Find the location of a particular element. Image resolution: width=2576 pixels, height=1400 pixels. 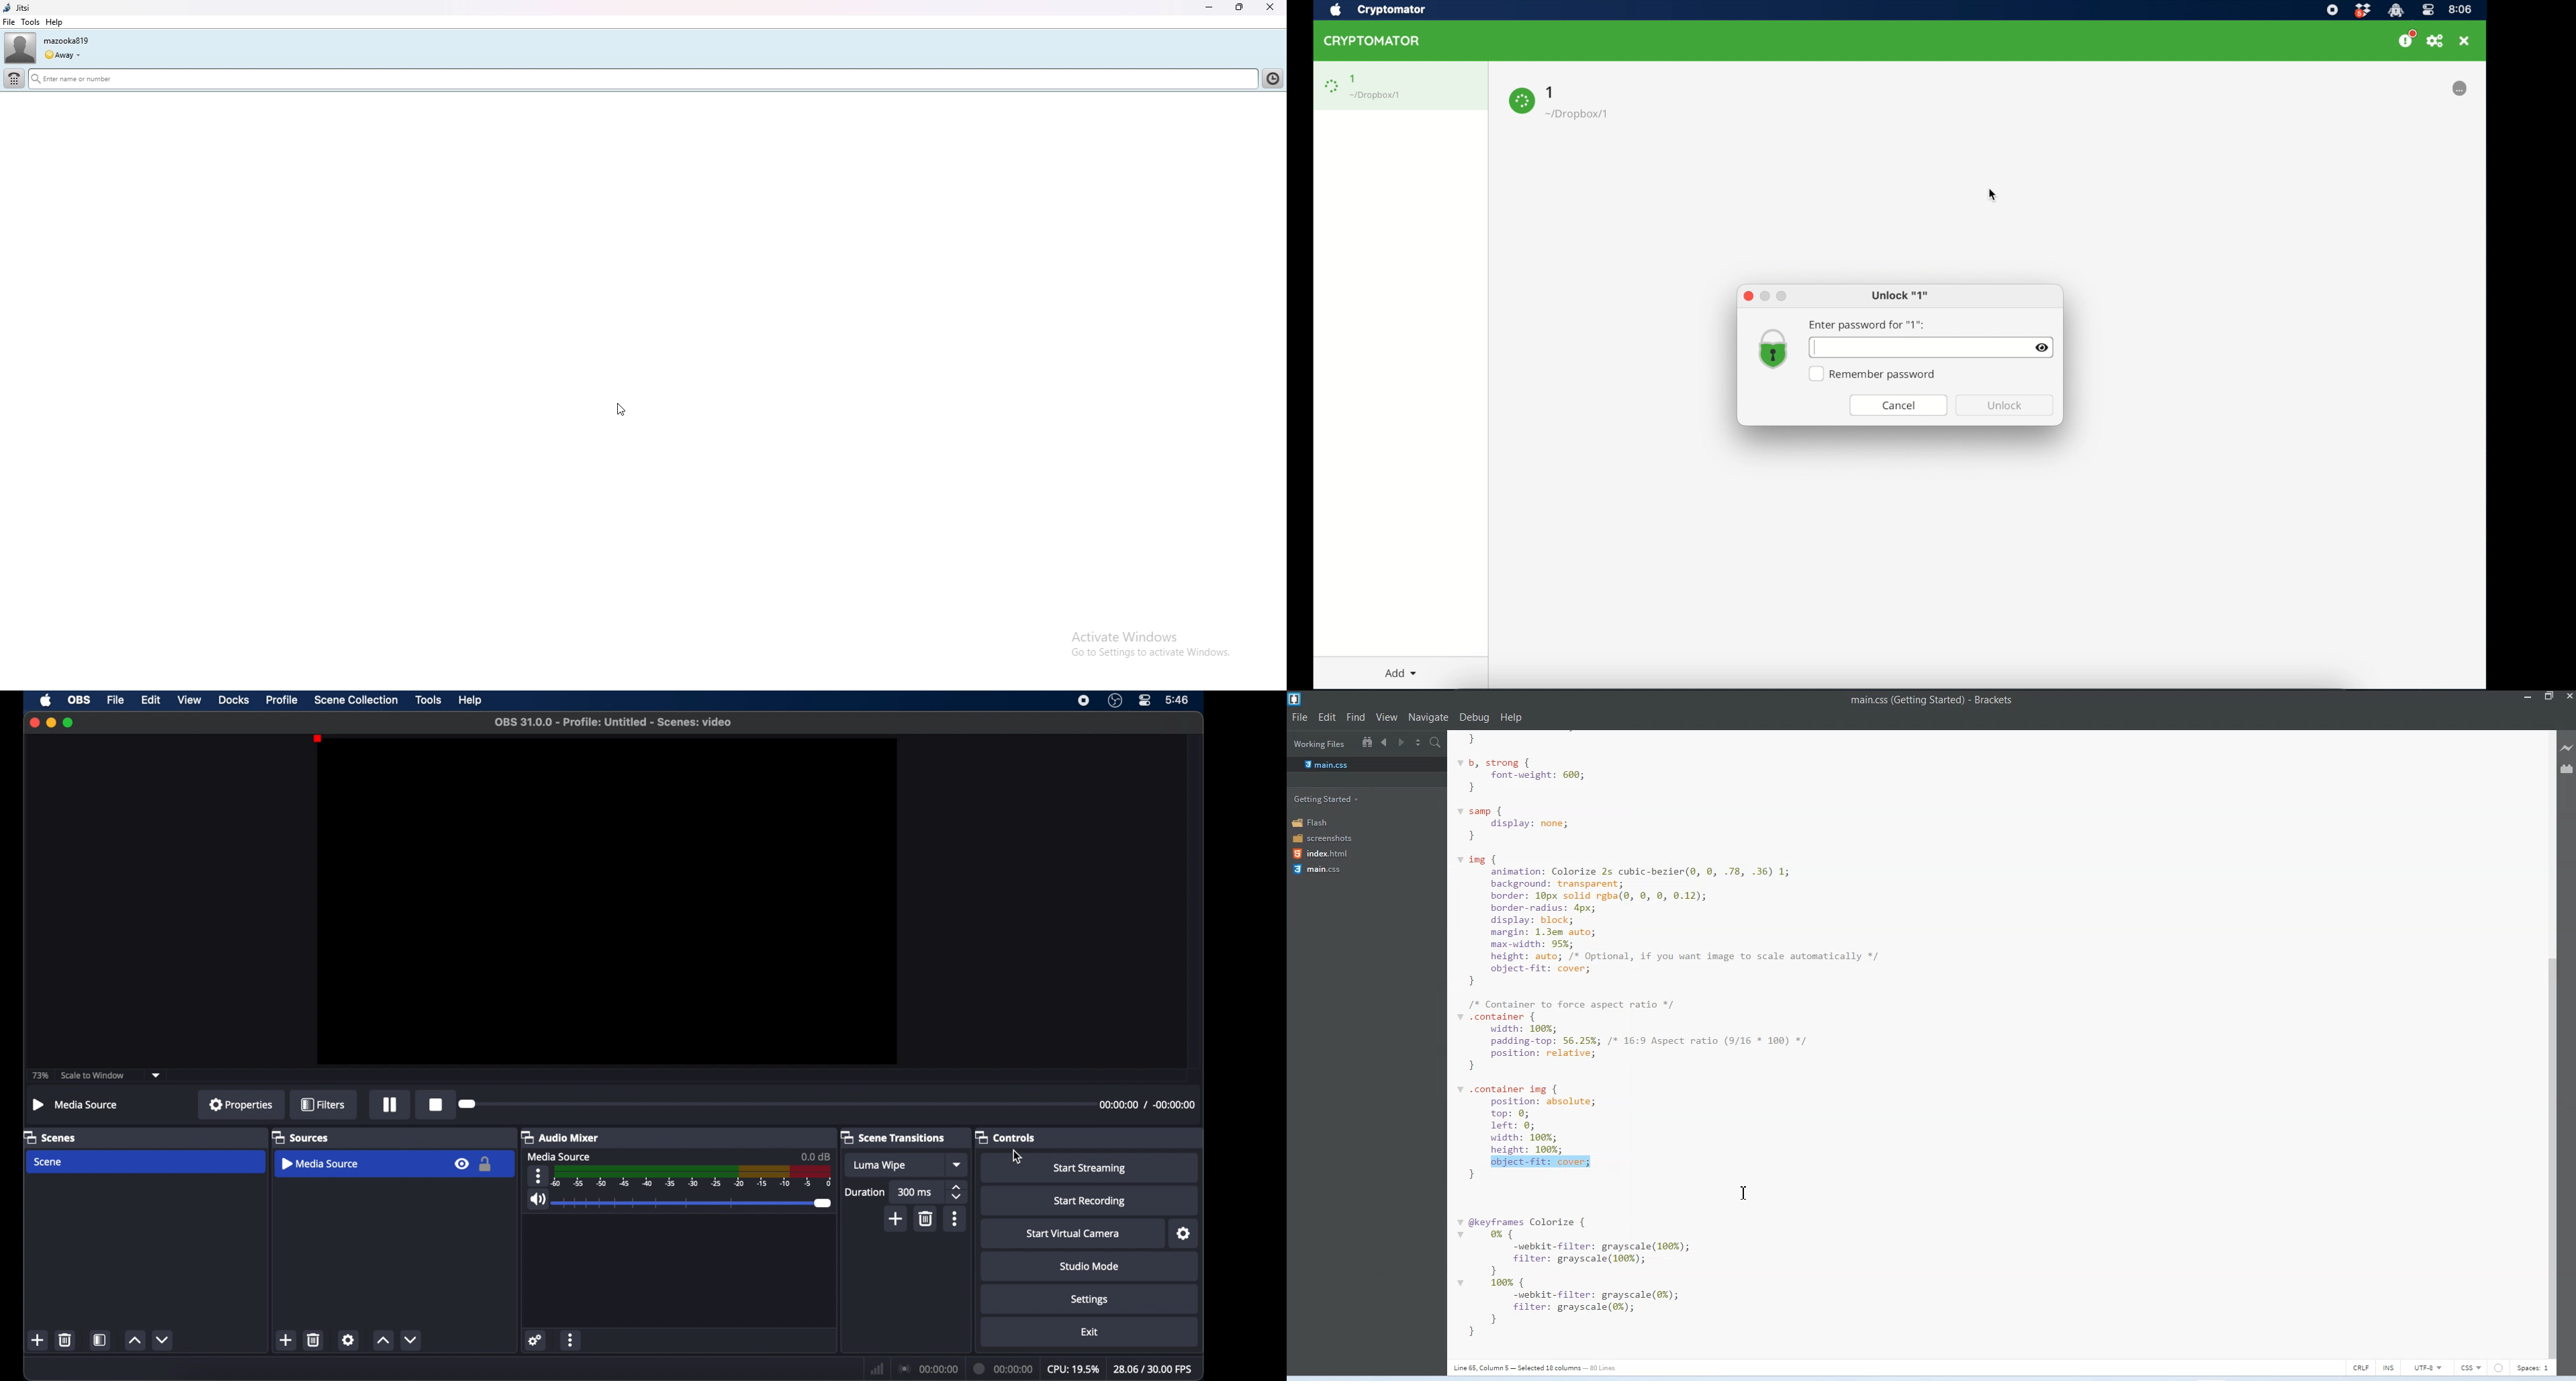

close is located at coordinates (34, 722).